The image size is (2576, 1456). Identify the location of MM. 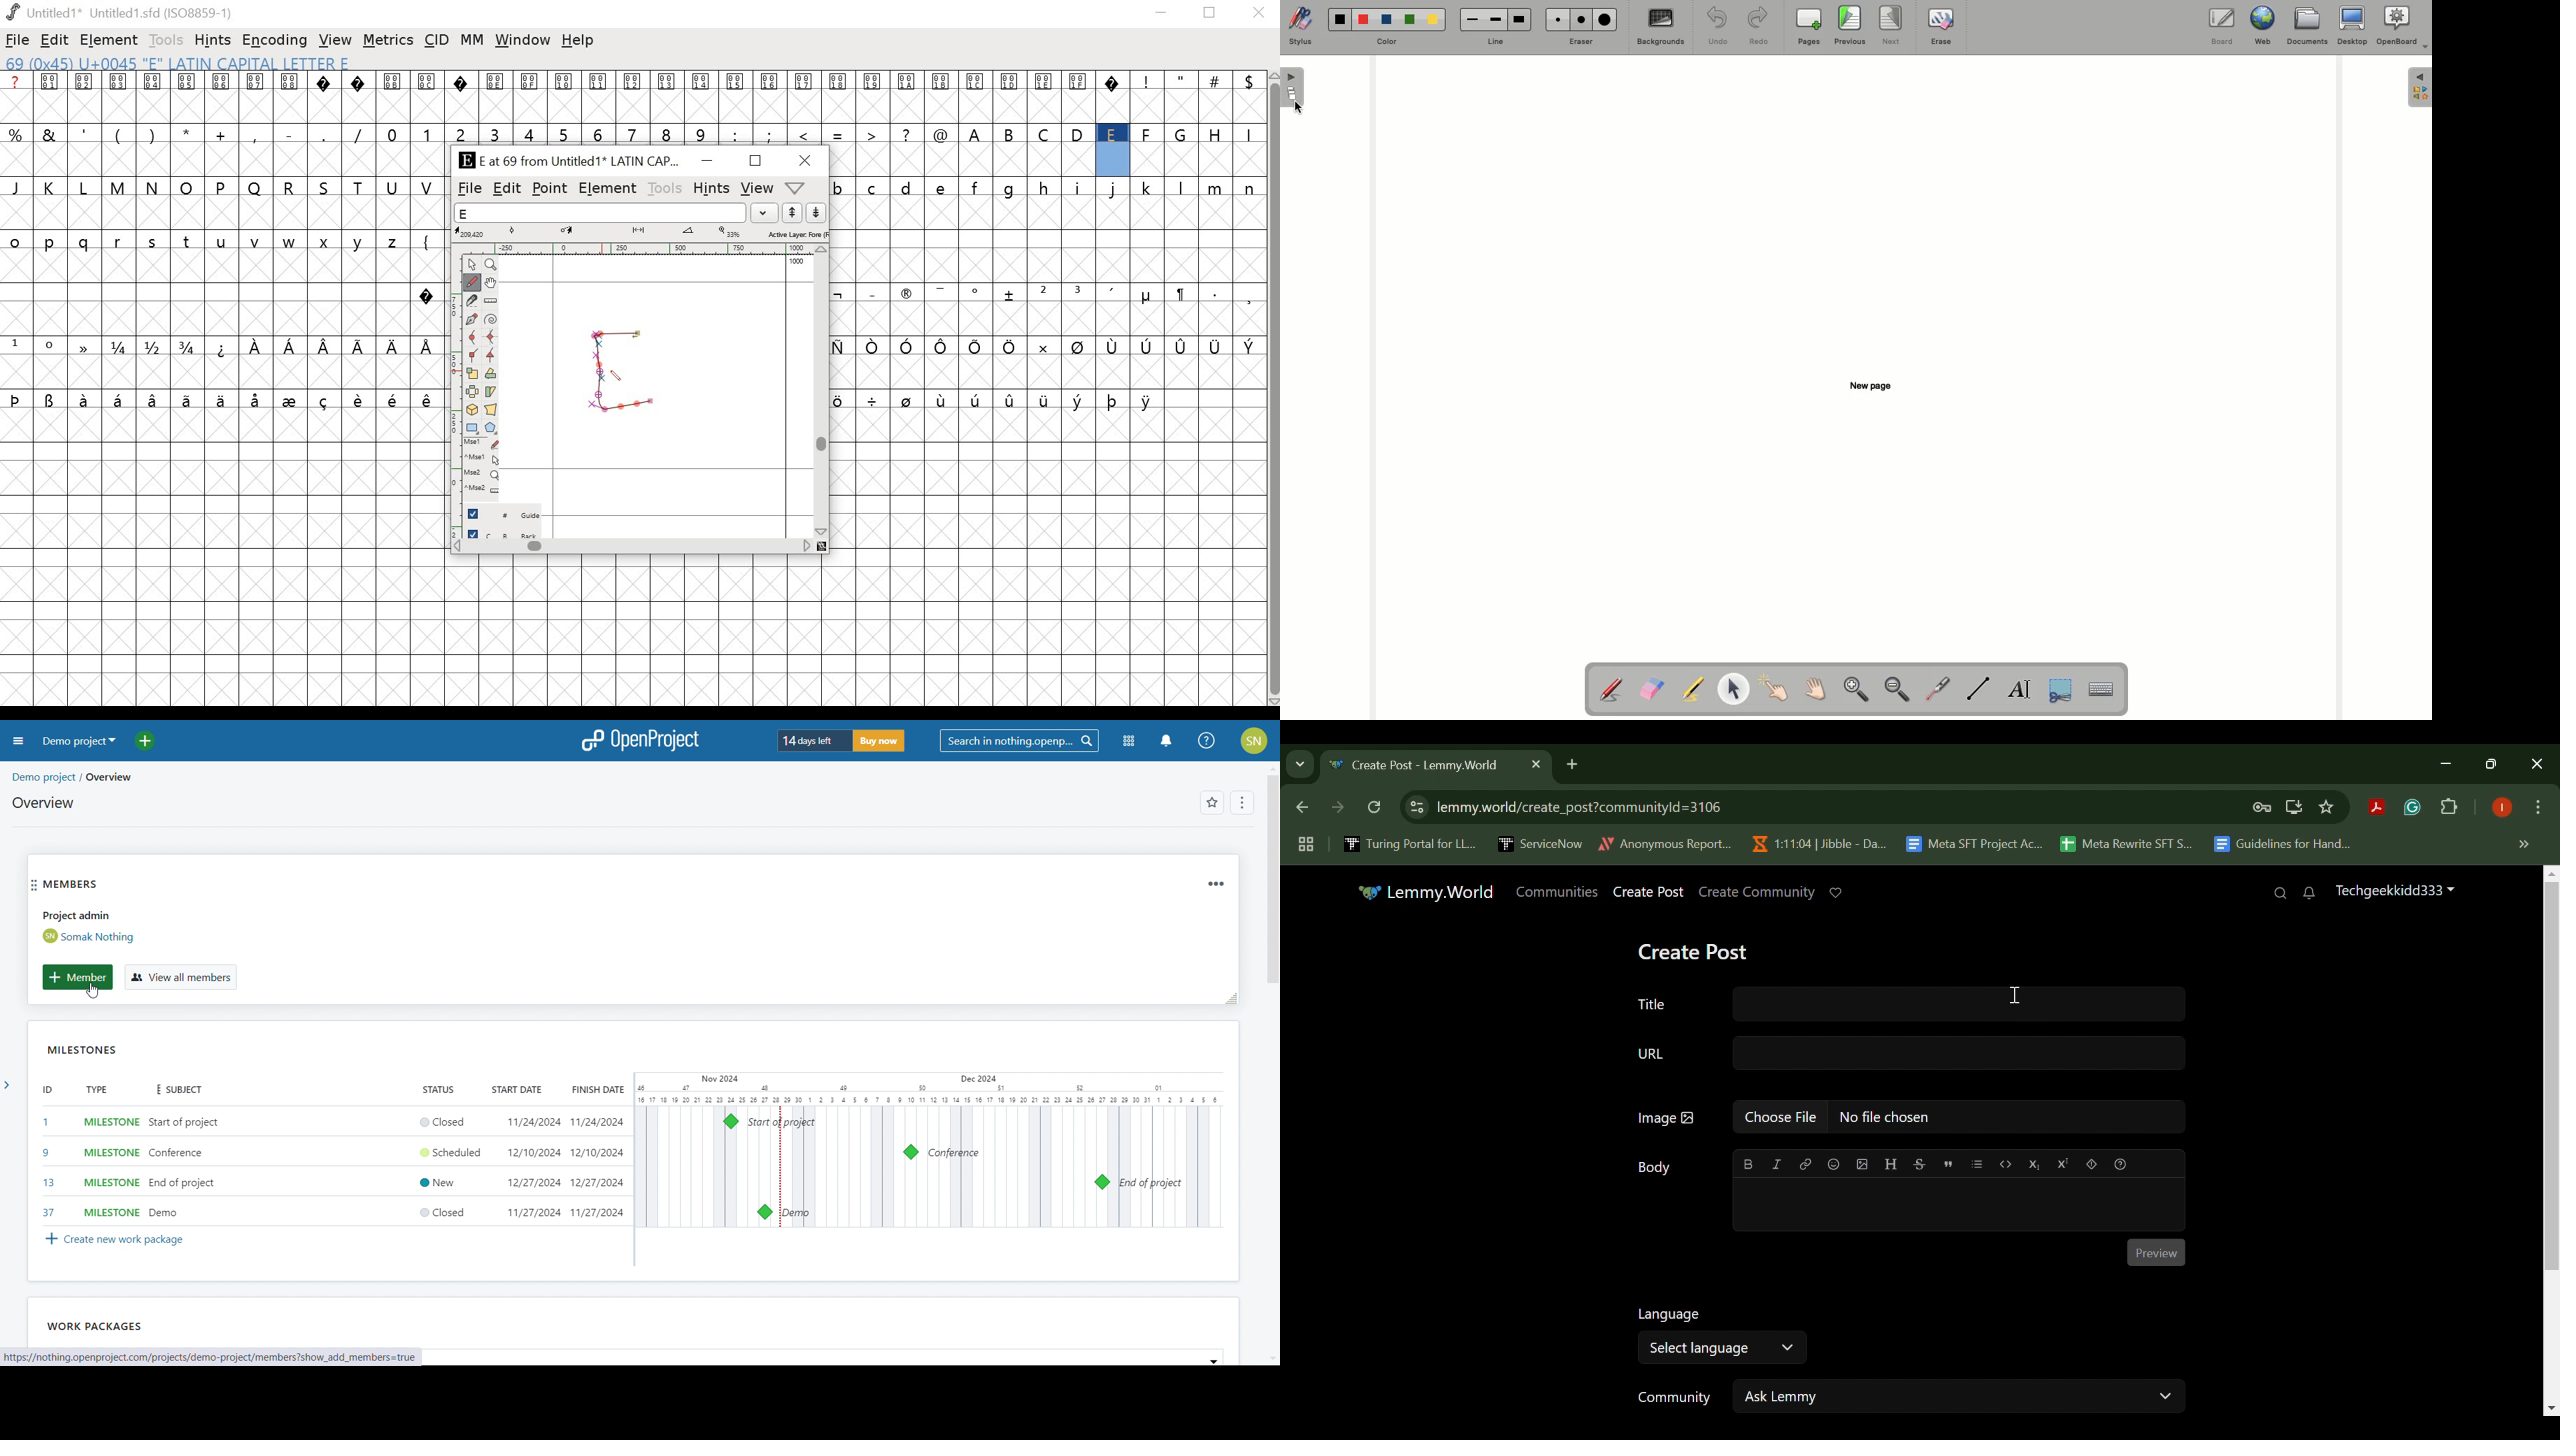
(472, 41).